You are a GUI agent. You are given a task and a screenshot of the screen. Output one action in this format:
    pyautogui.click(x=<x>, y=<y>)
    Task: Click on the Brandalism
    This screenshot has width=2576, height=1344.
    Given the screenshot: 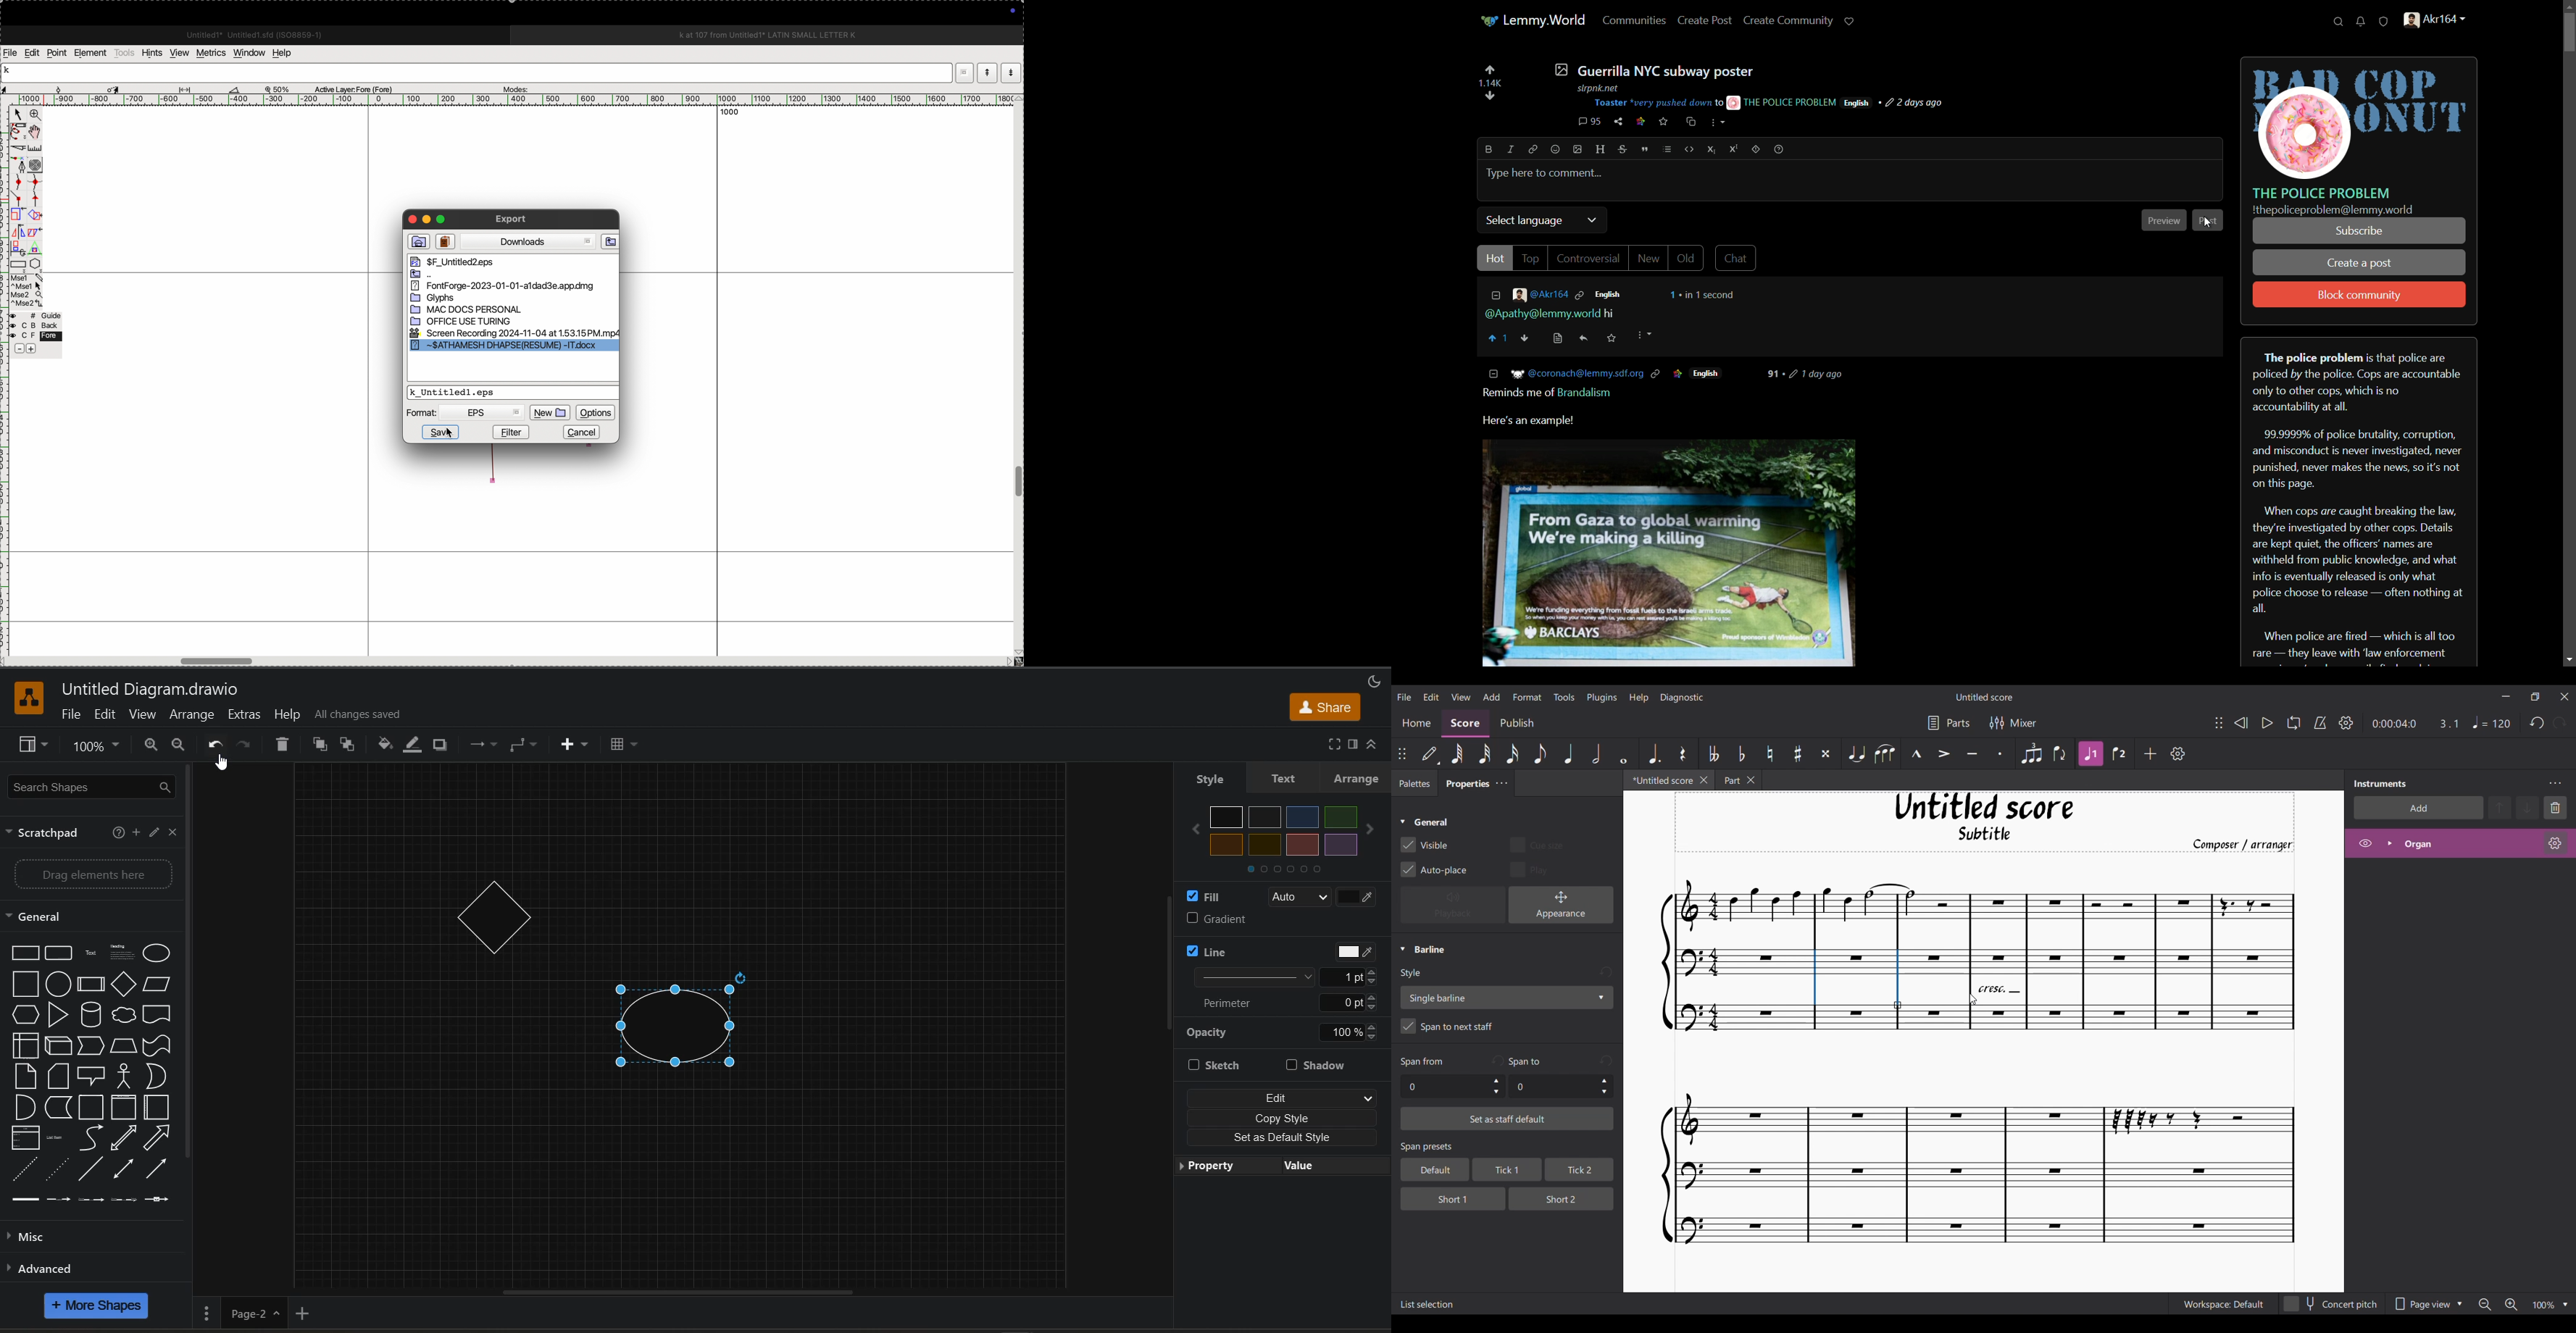 What is the action you would take?
    pyautogui.click(x=1588, y=392)
    